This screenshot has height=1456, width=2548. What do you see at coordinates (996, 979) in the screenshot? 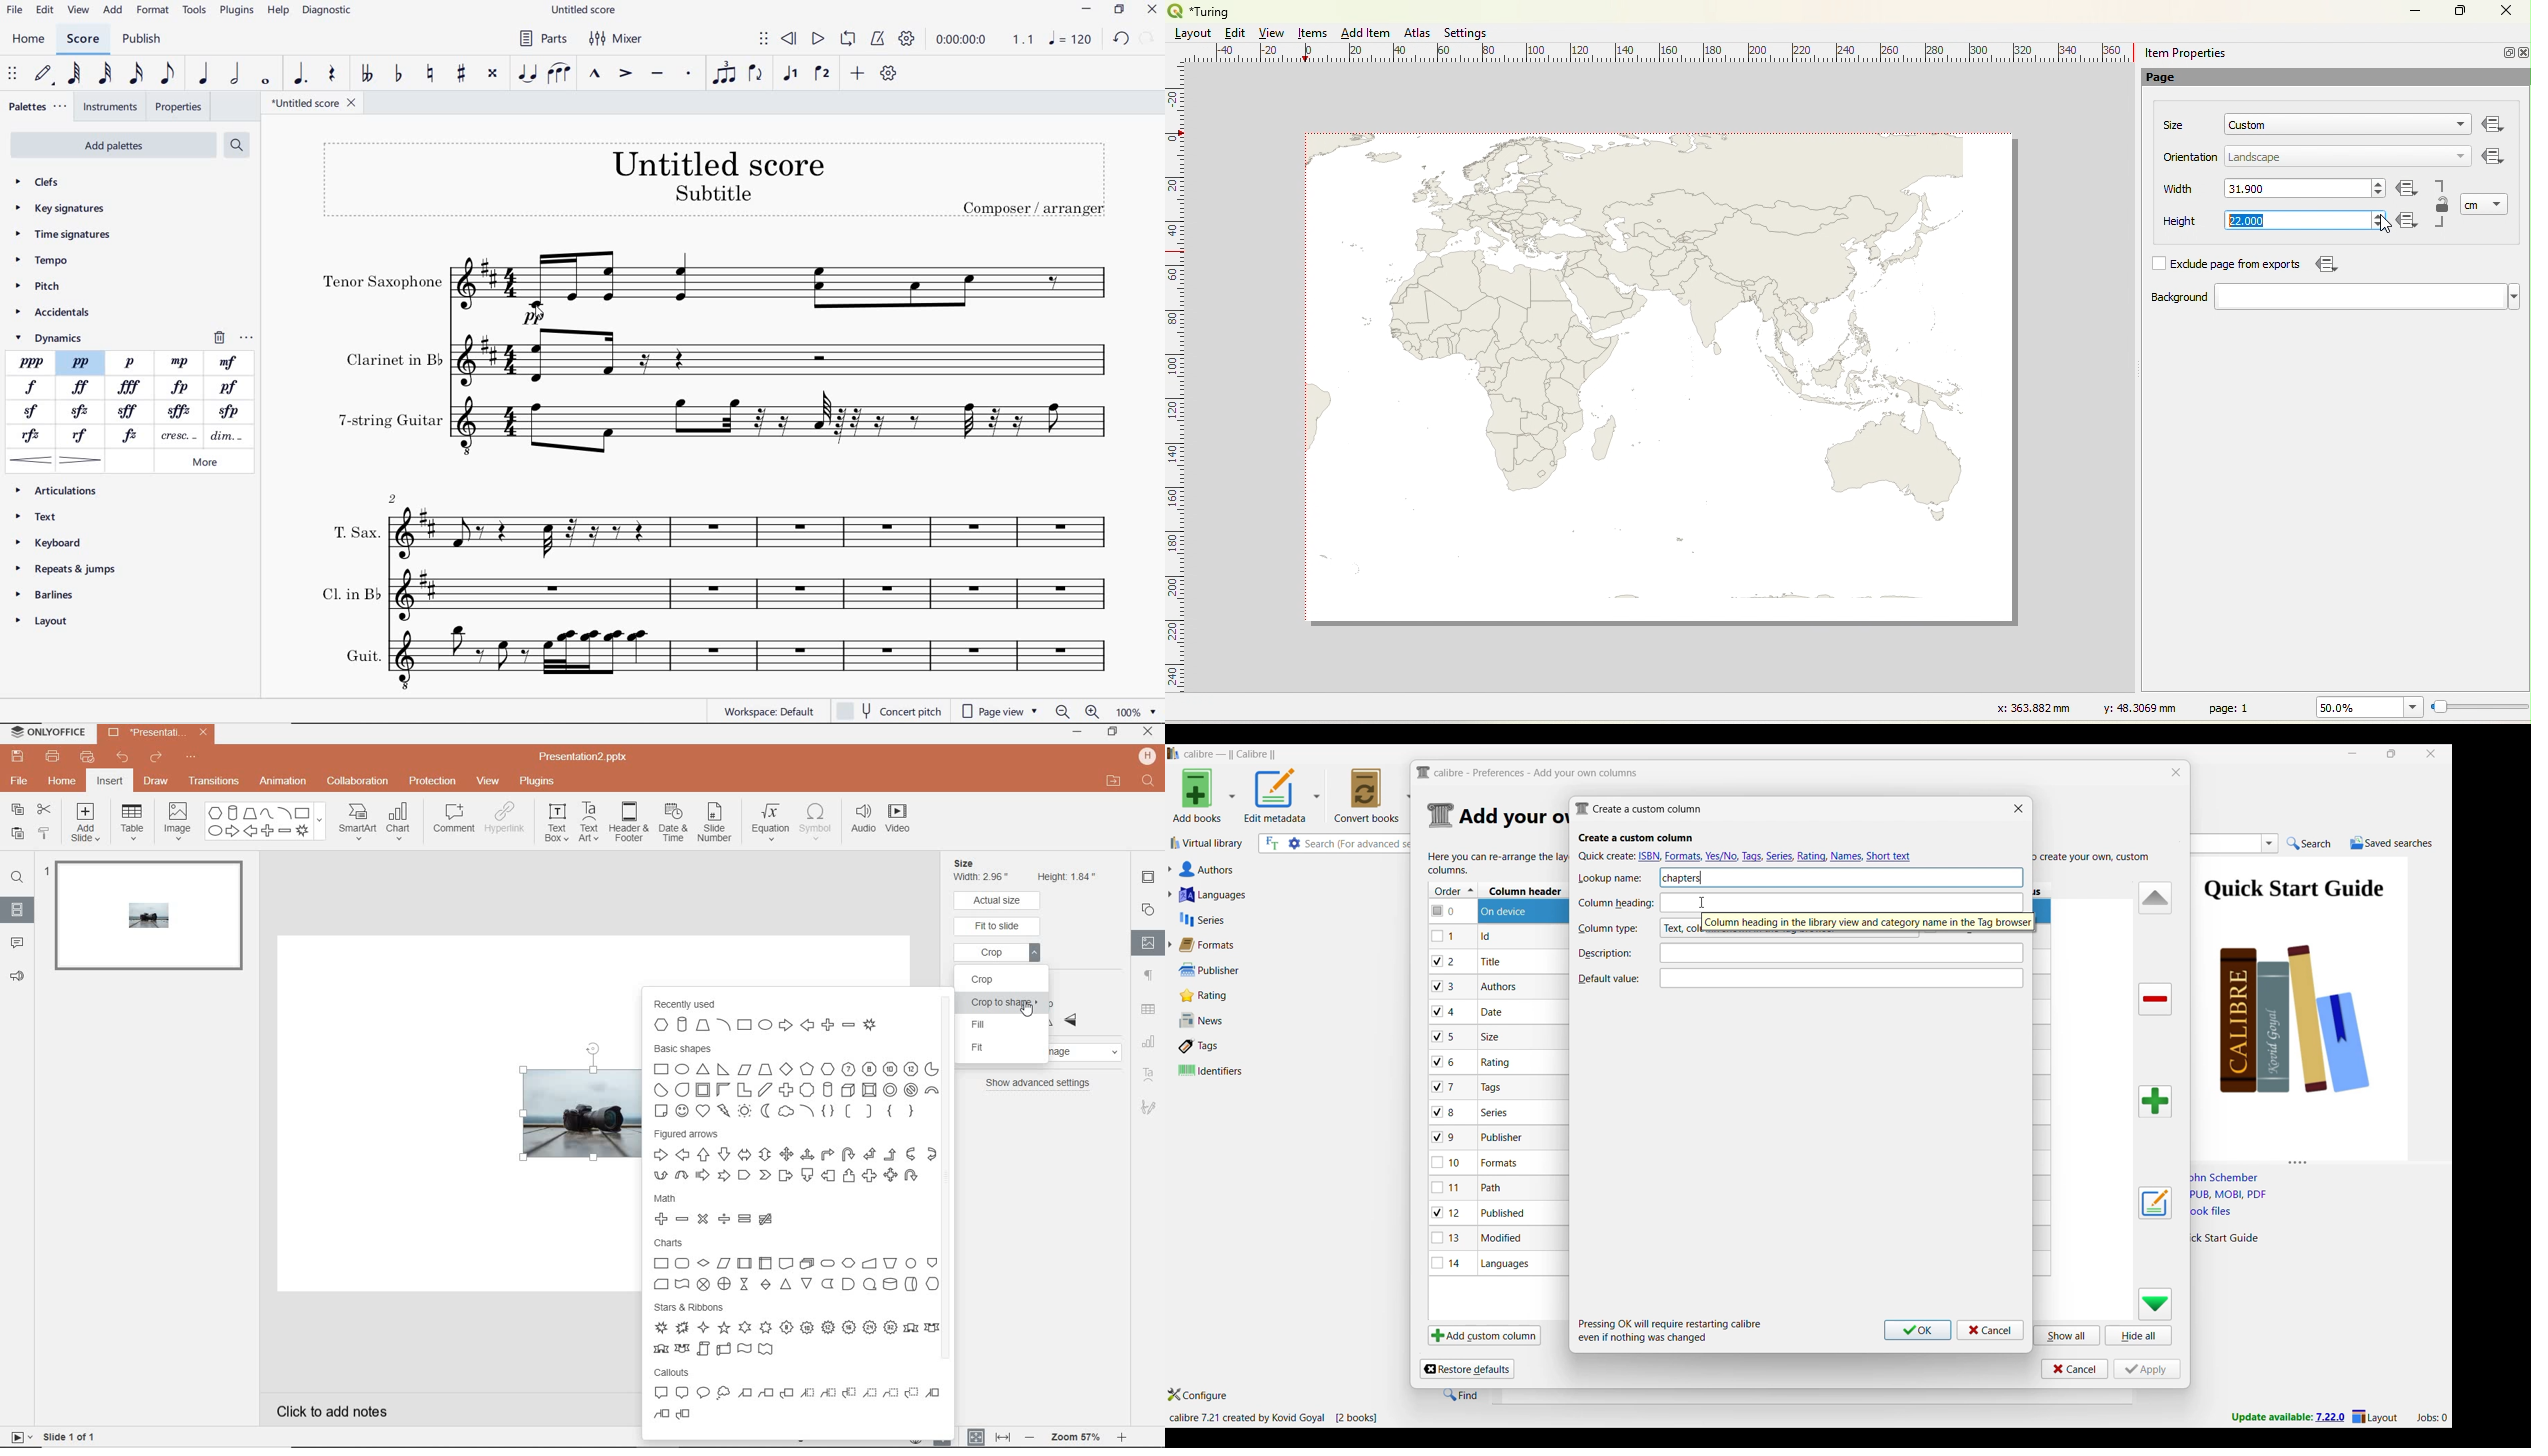
I see `crop` at bounding box center [996, 979].